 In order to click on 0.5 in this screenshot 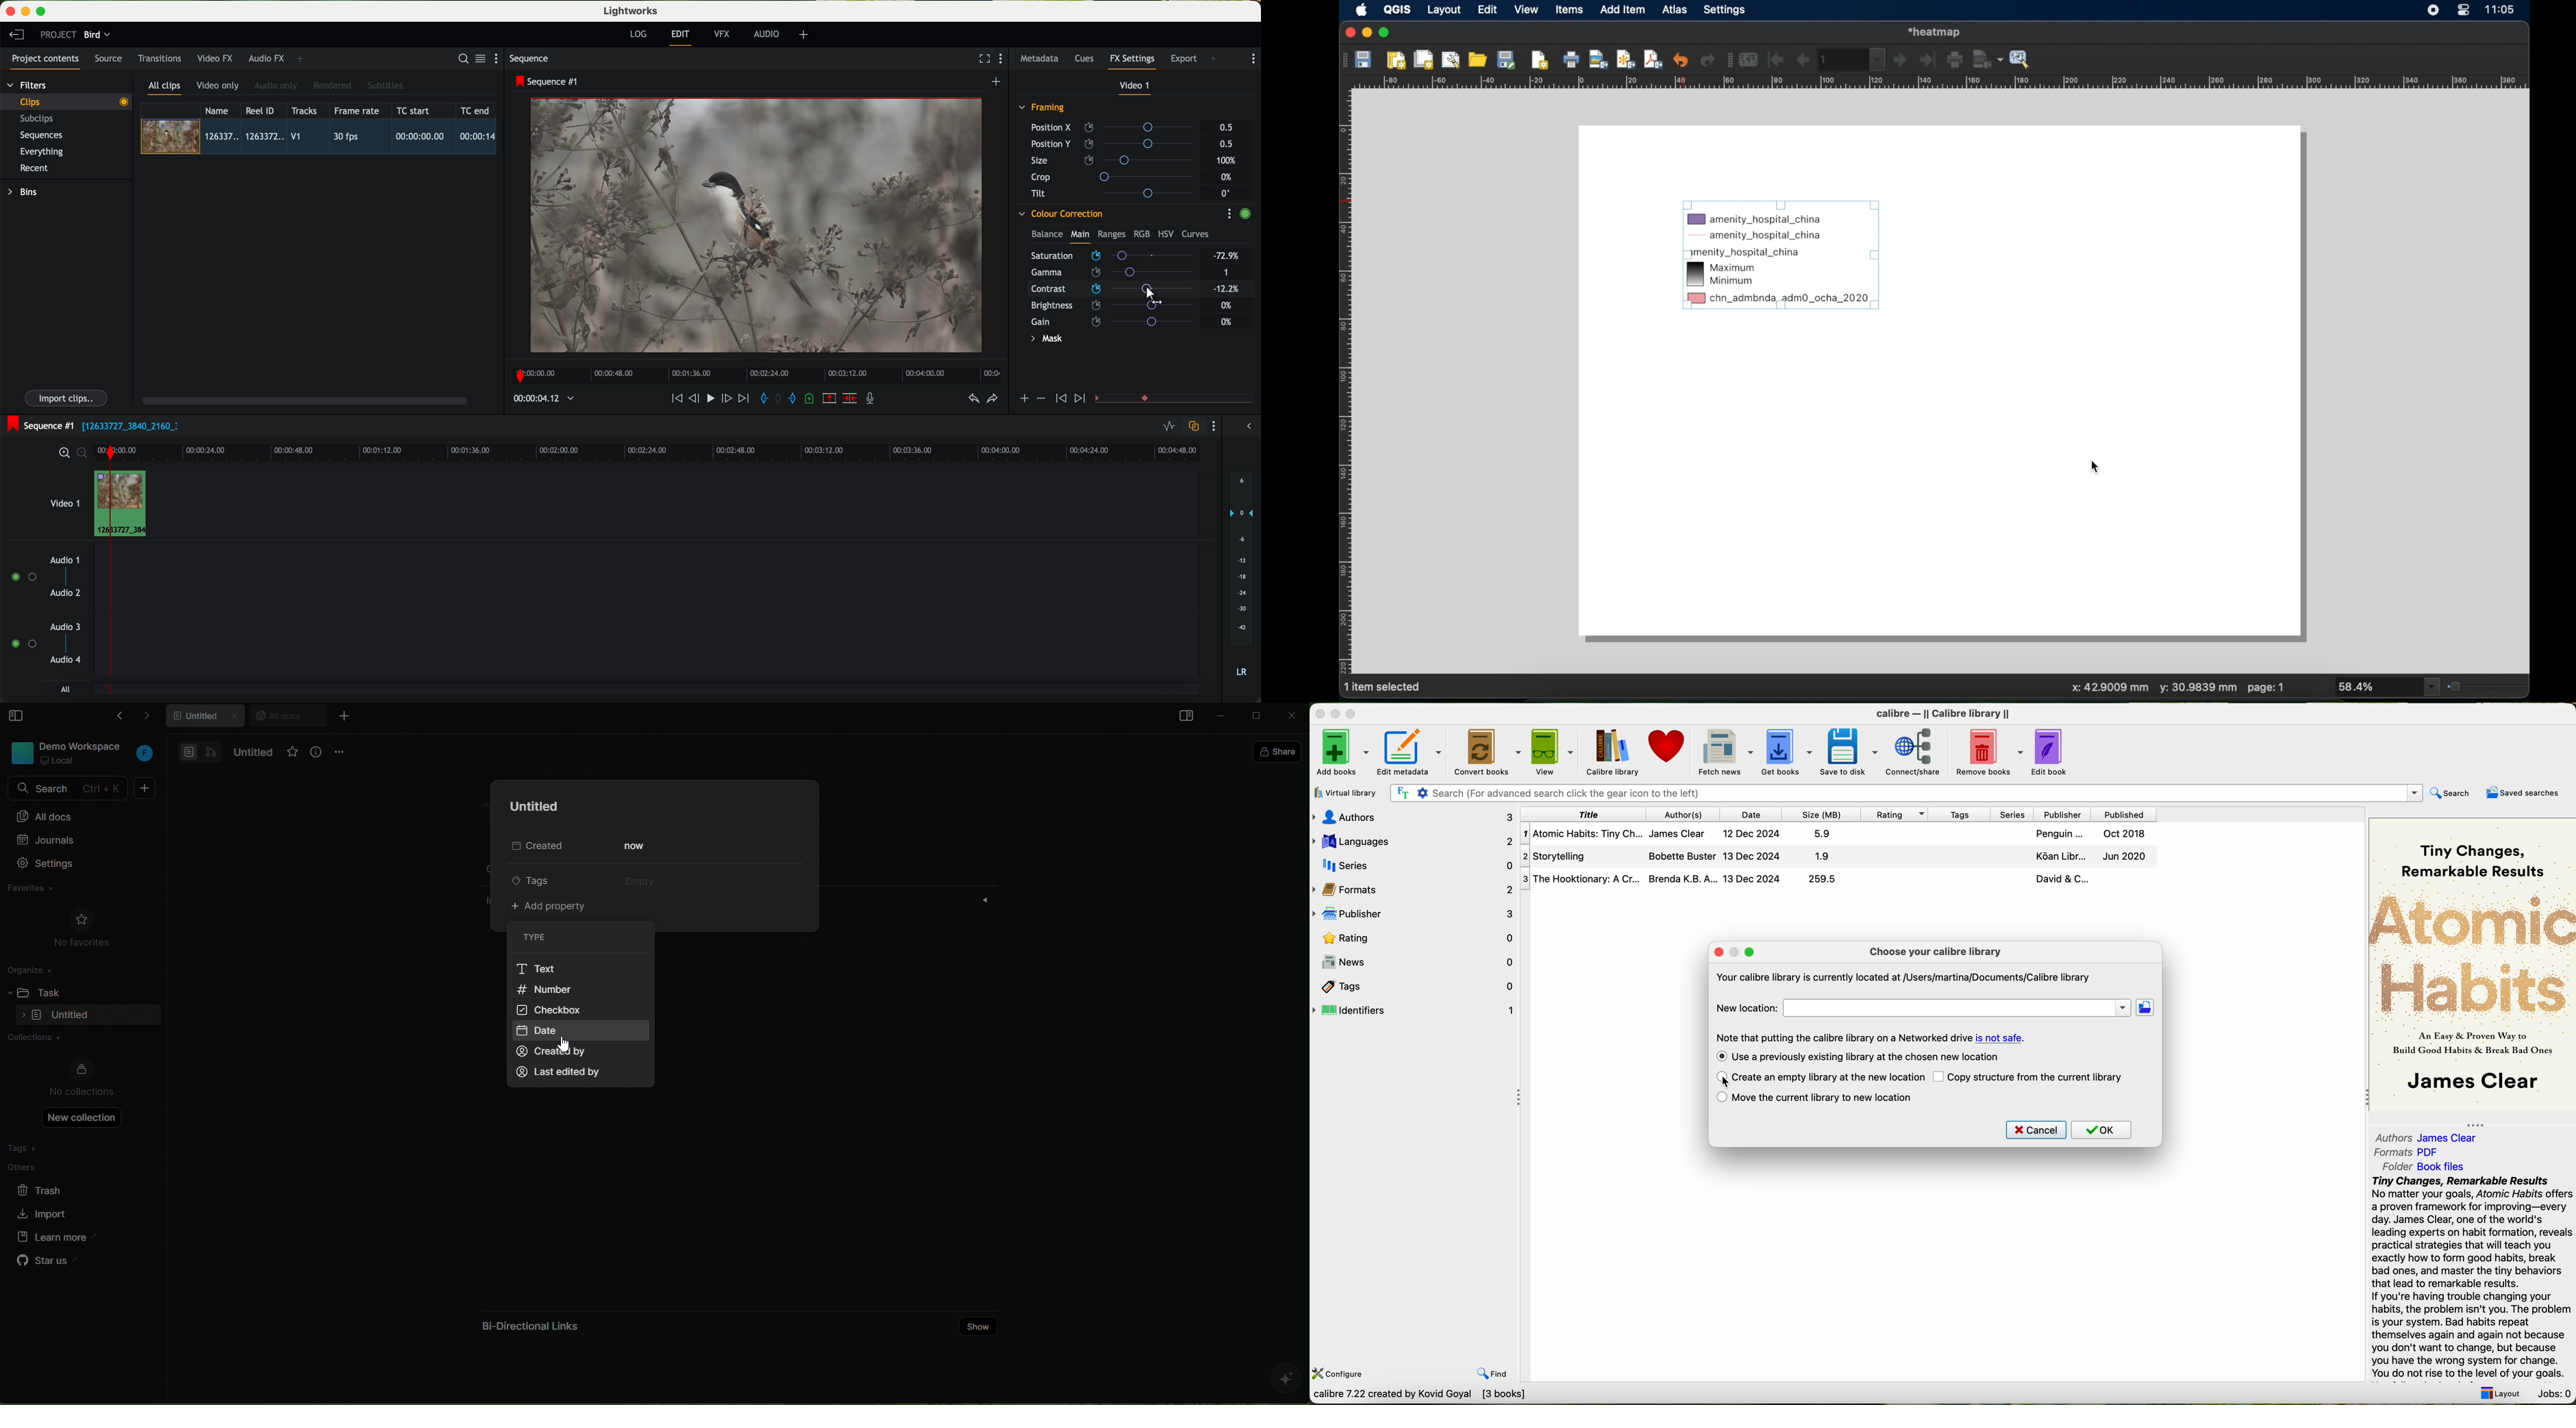, I will do `click(1226, 143)`.